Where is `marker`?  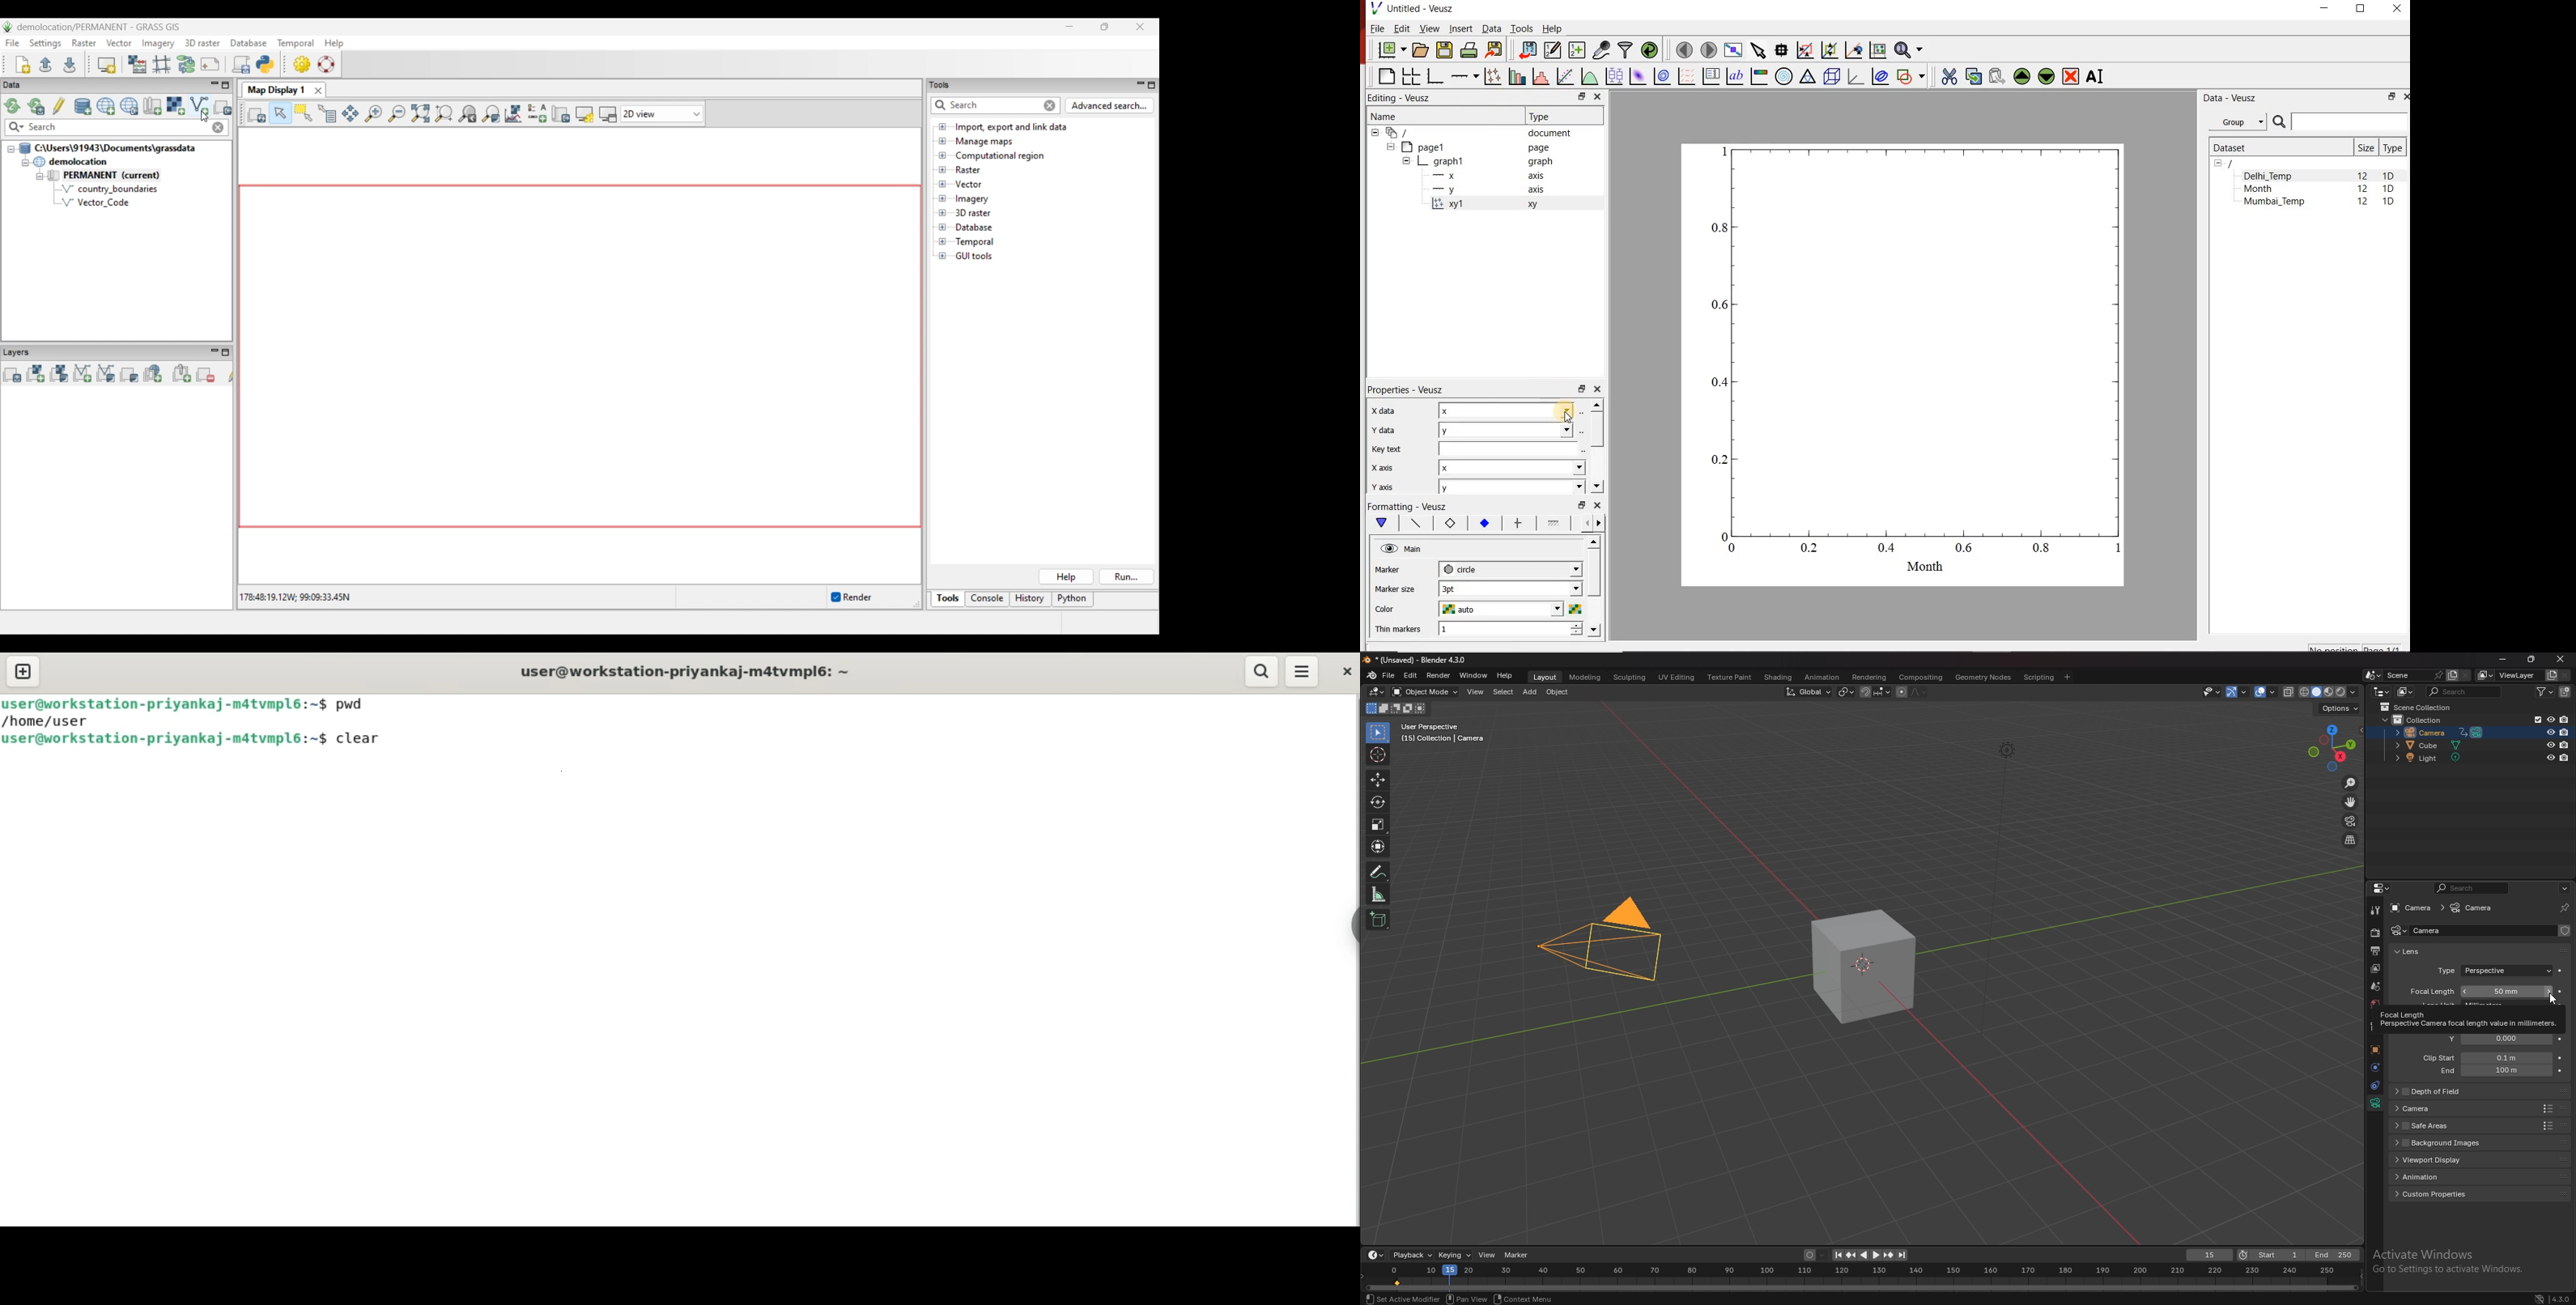 marker is located at coordinates (1518, 1255).